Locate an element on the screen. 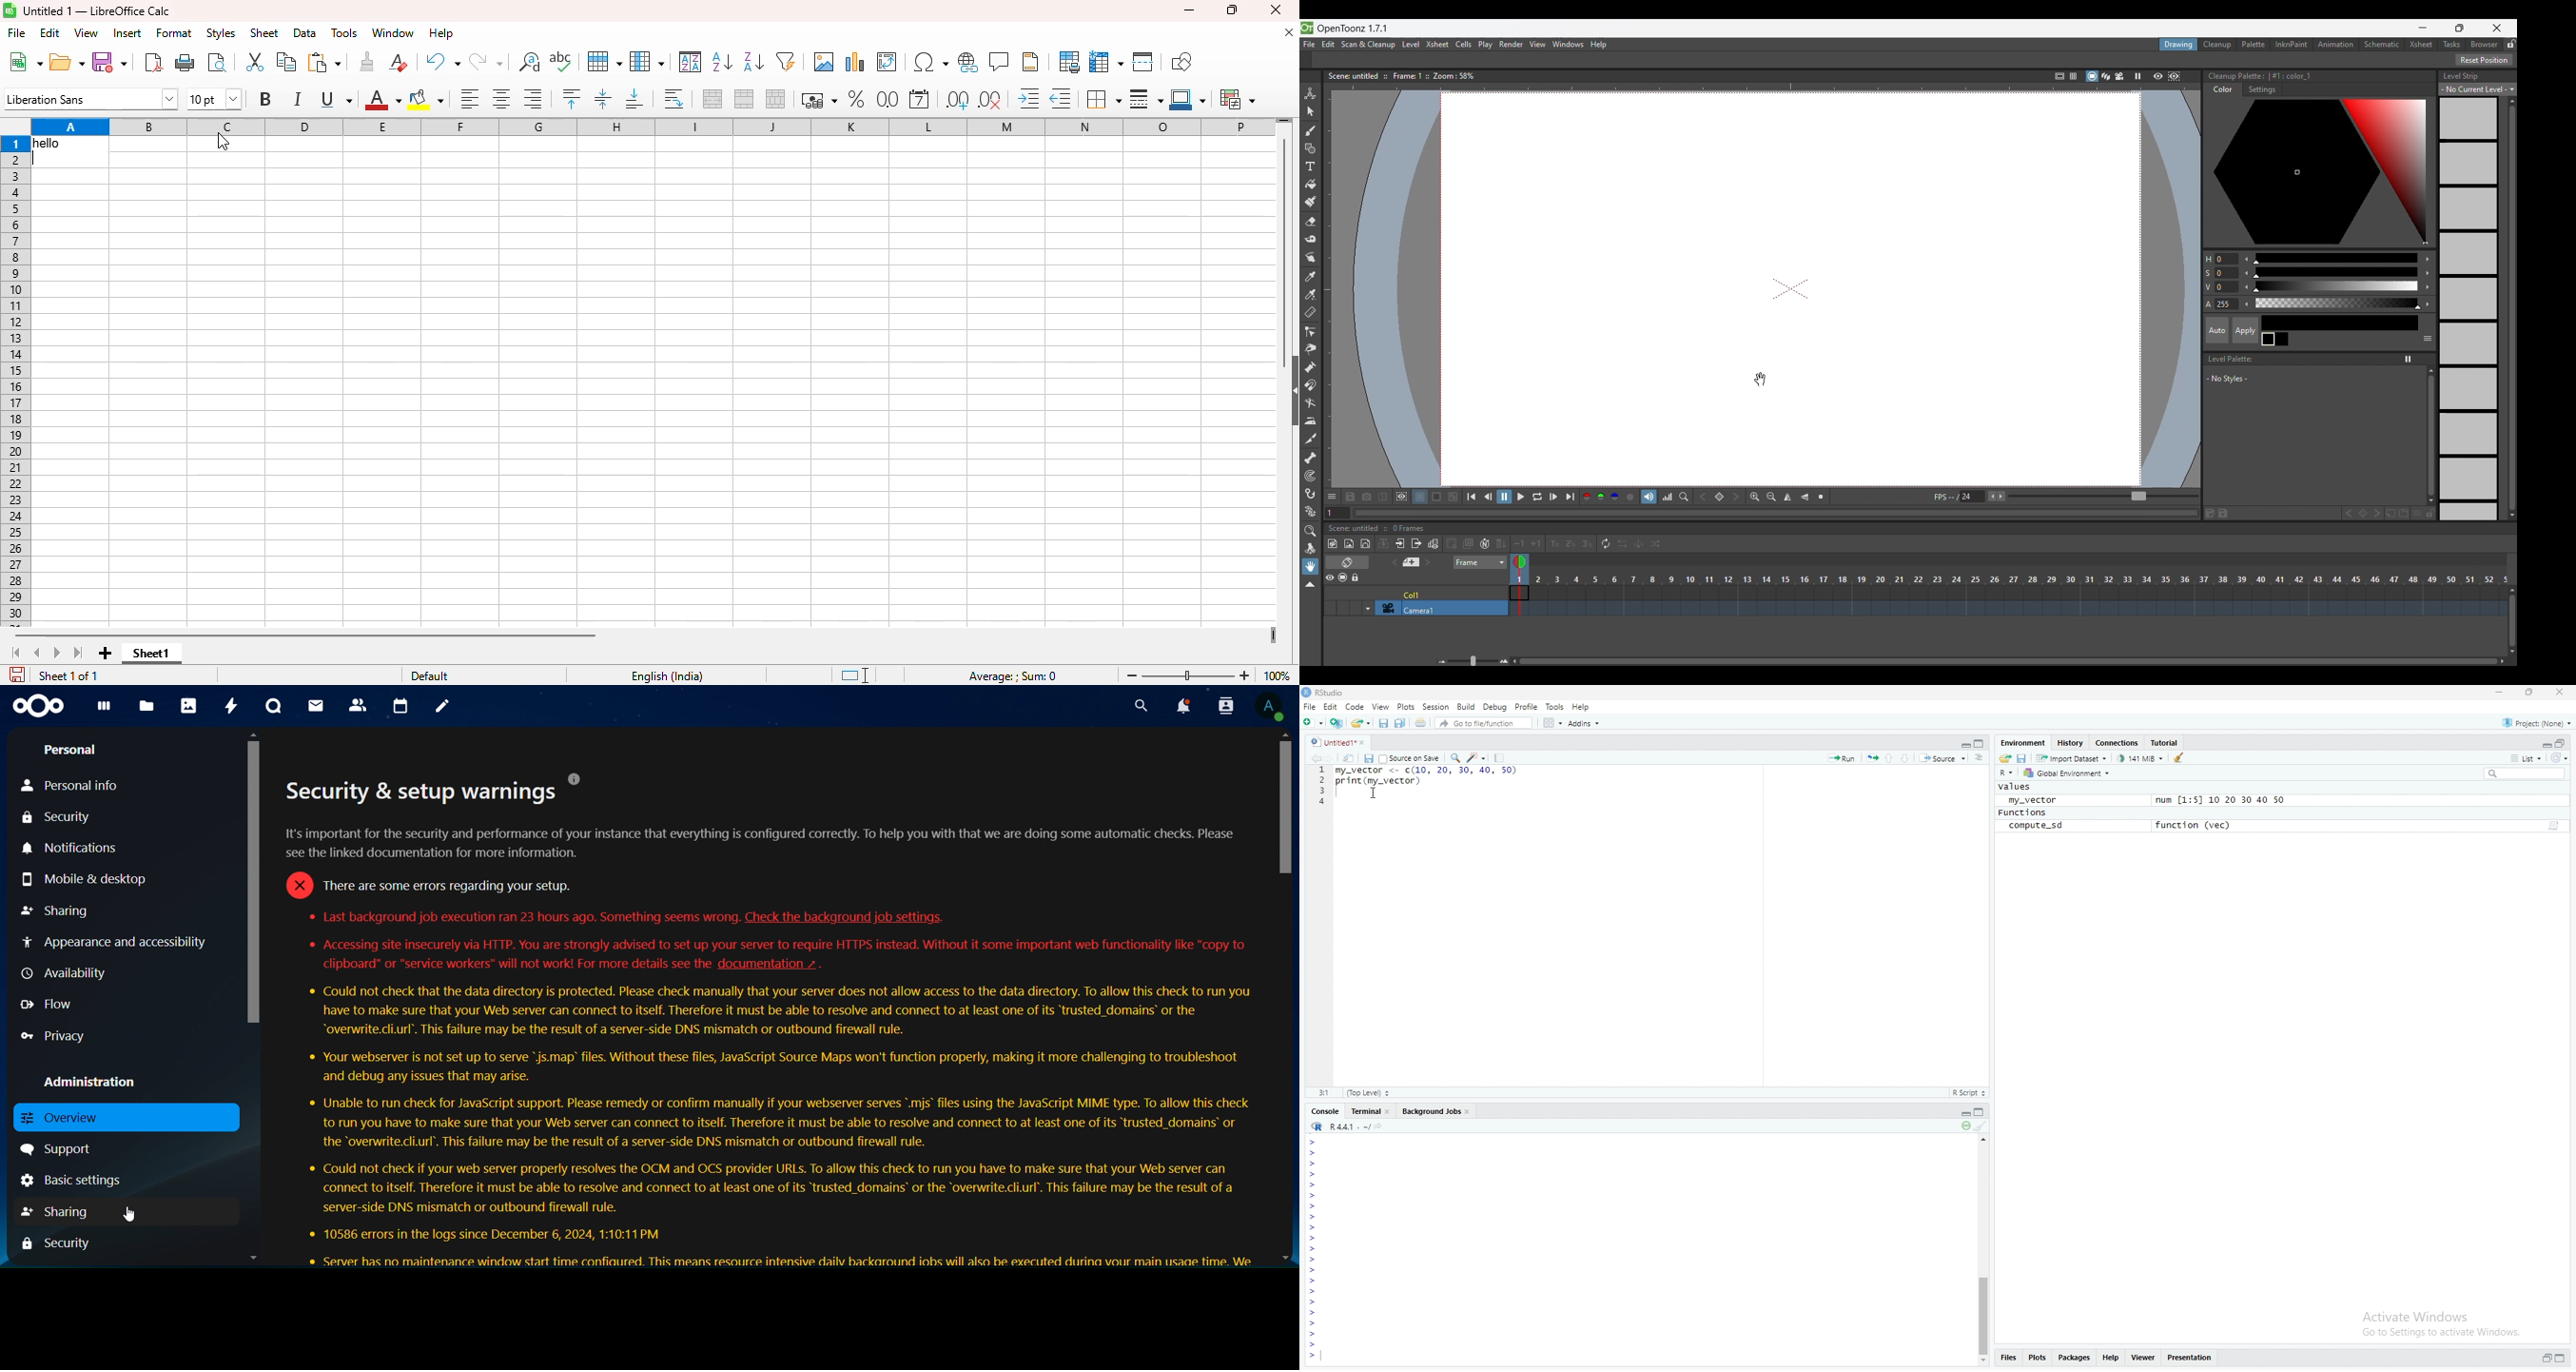 The height and width of the screenshot is (1372, 2576). Minimize is located at coordinates (2502, 692).